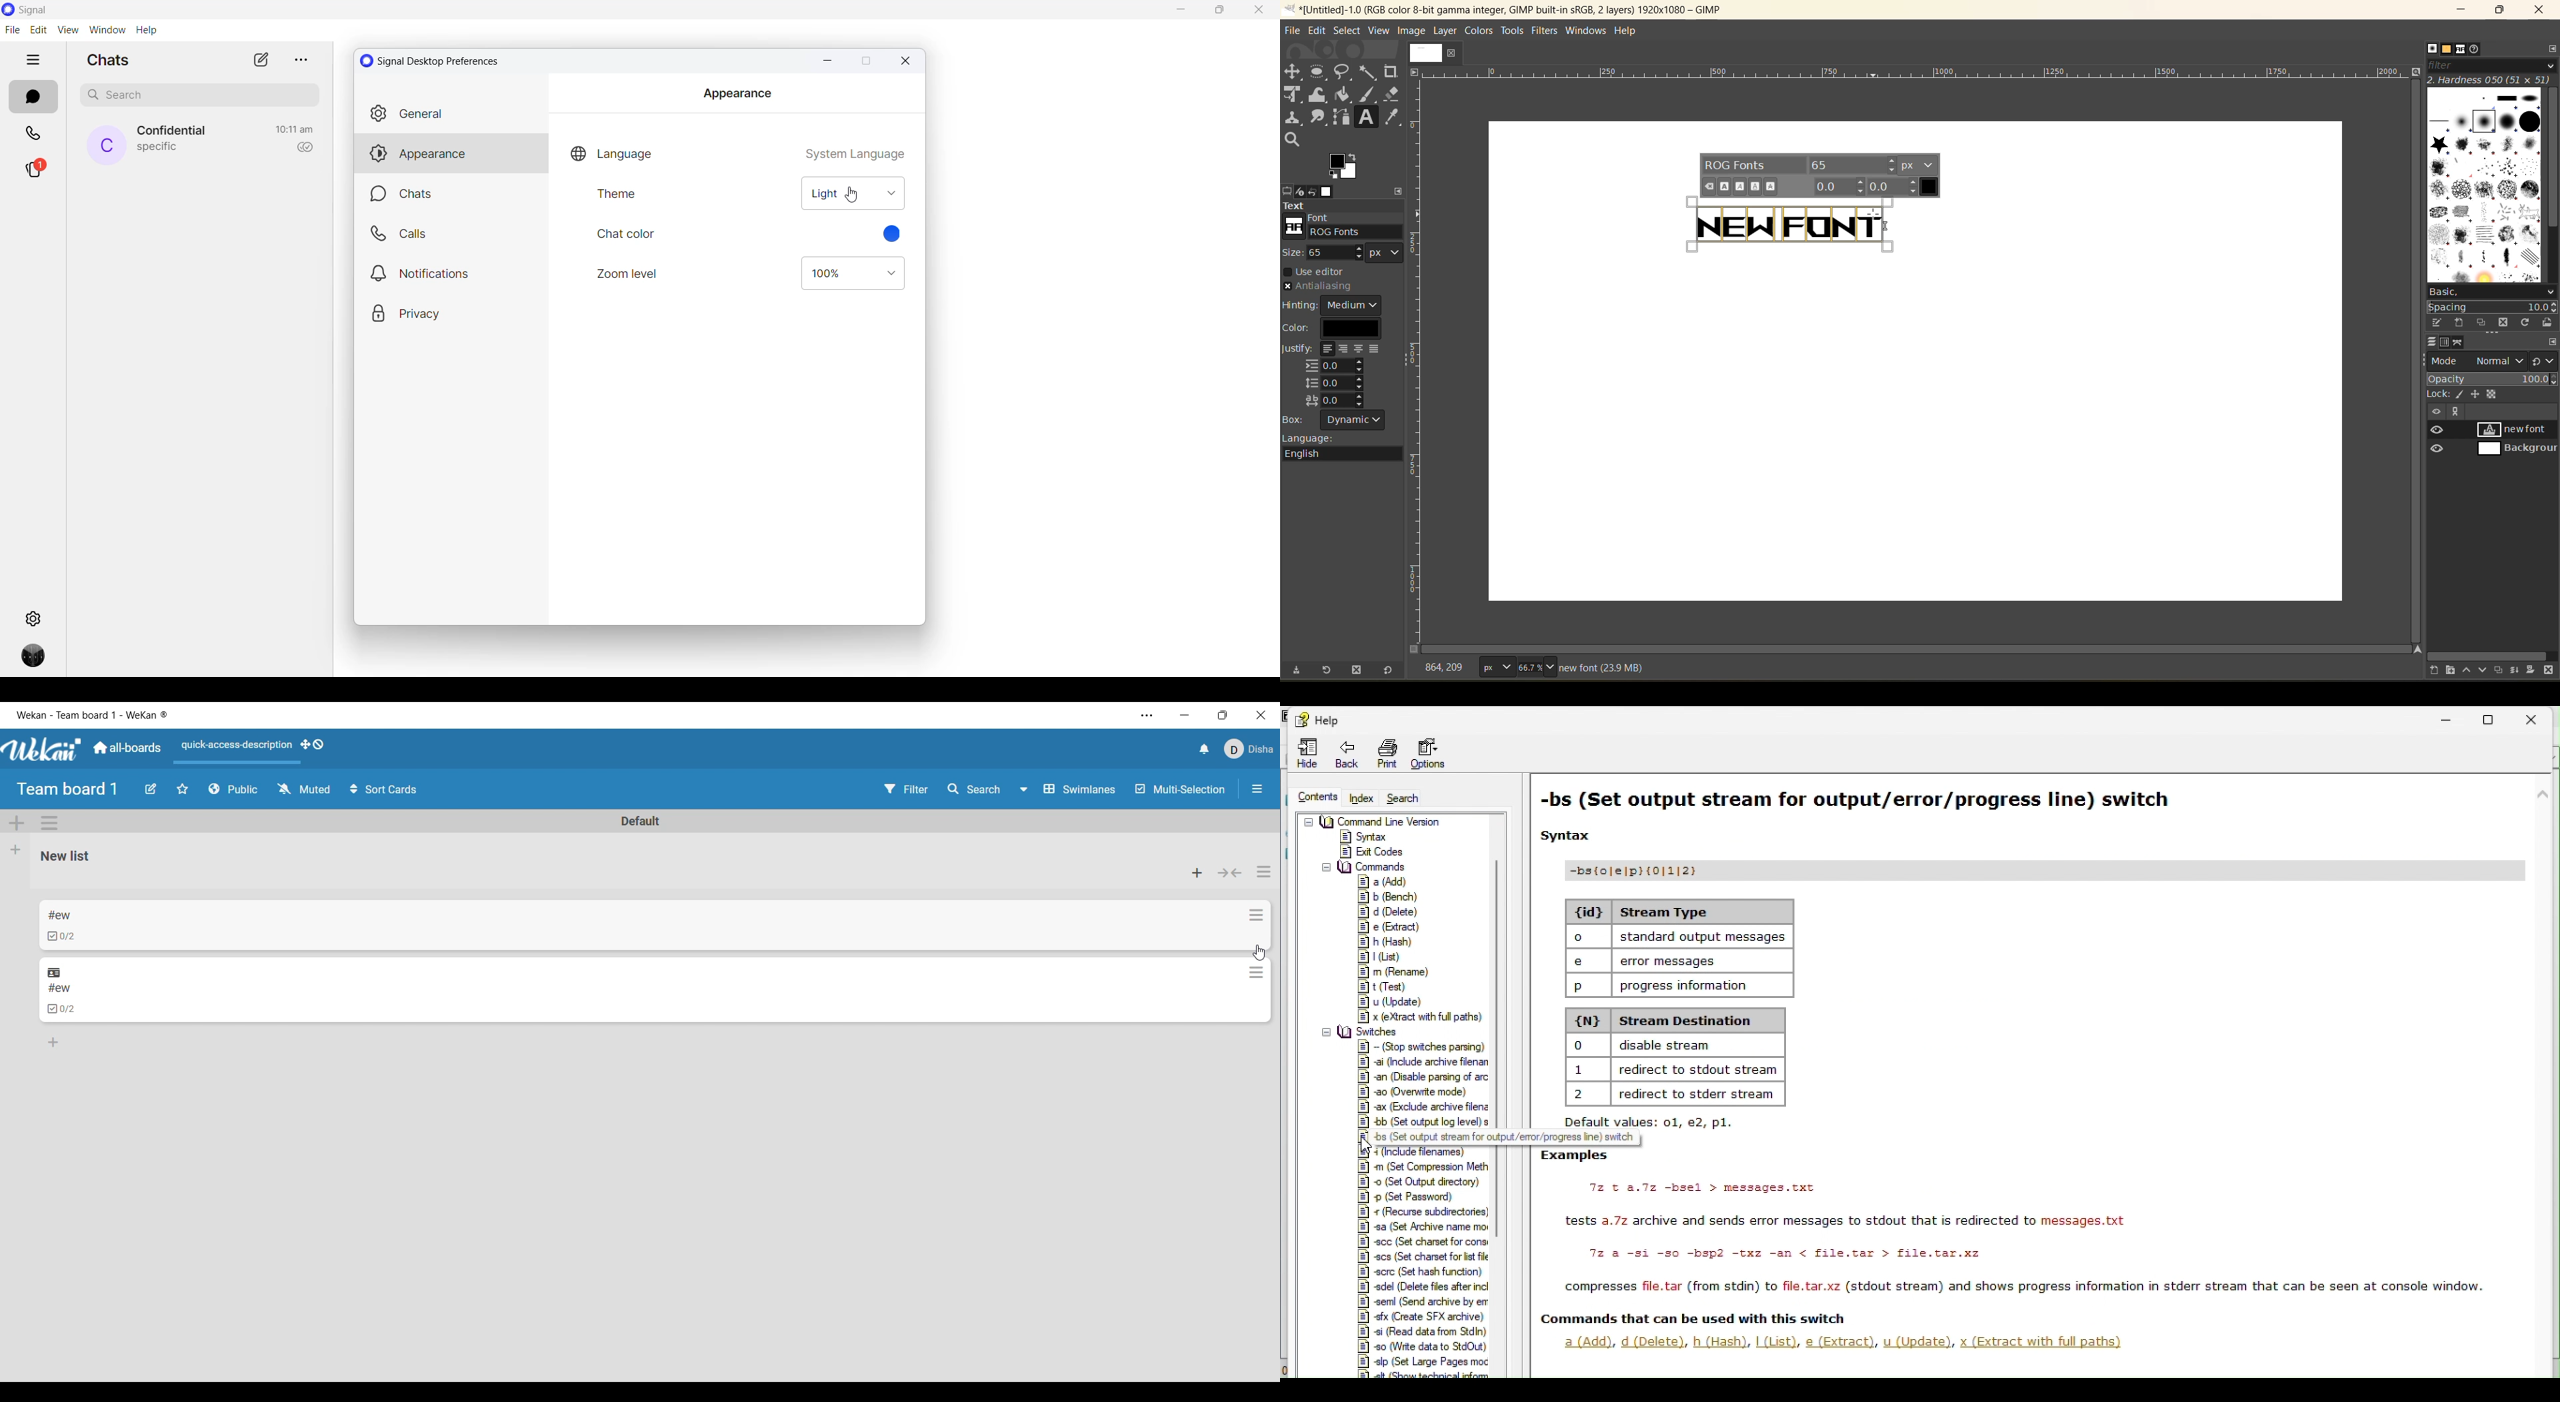 The image size is (2576, 1428). What do you see at coordinates (1223, 11) in the screenshot?
I see `maximize` at bounding box center [1223, 11].